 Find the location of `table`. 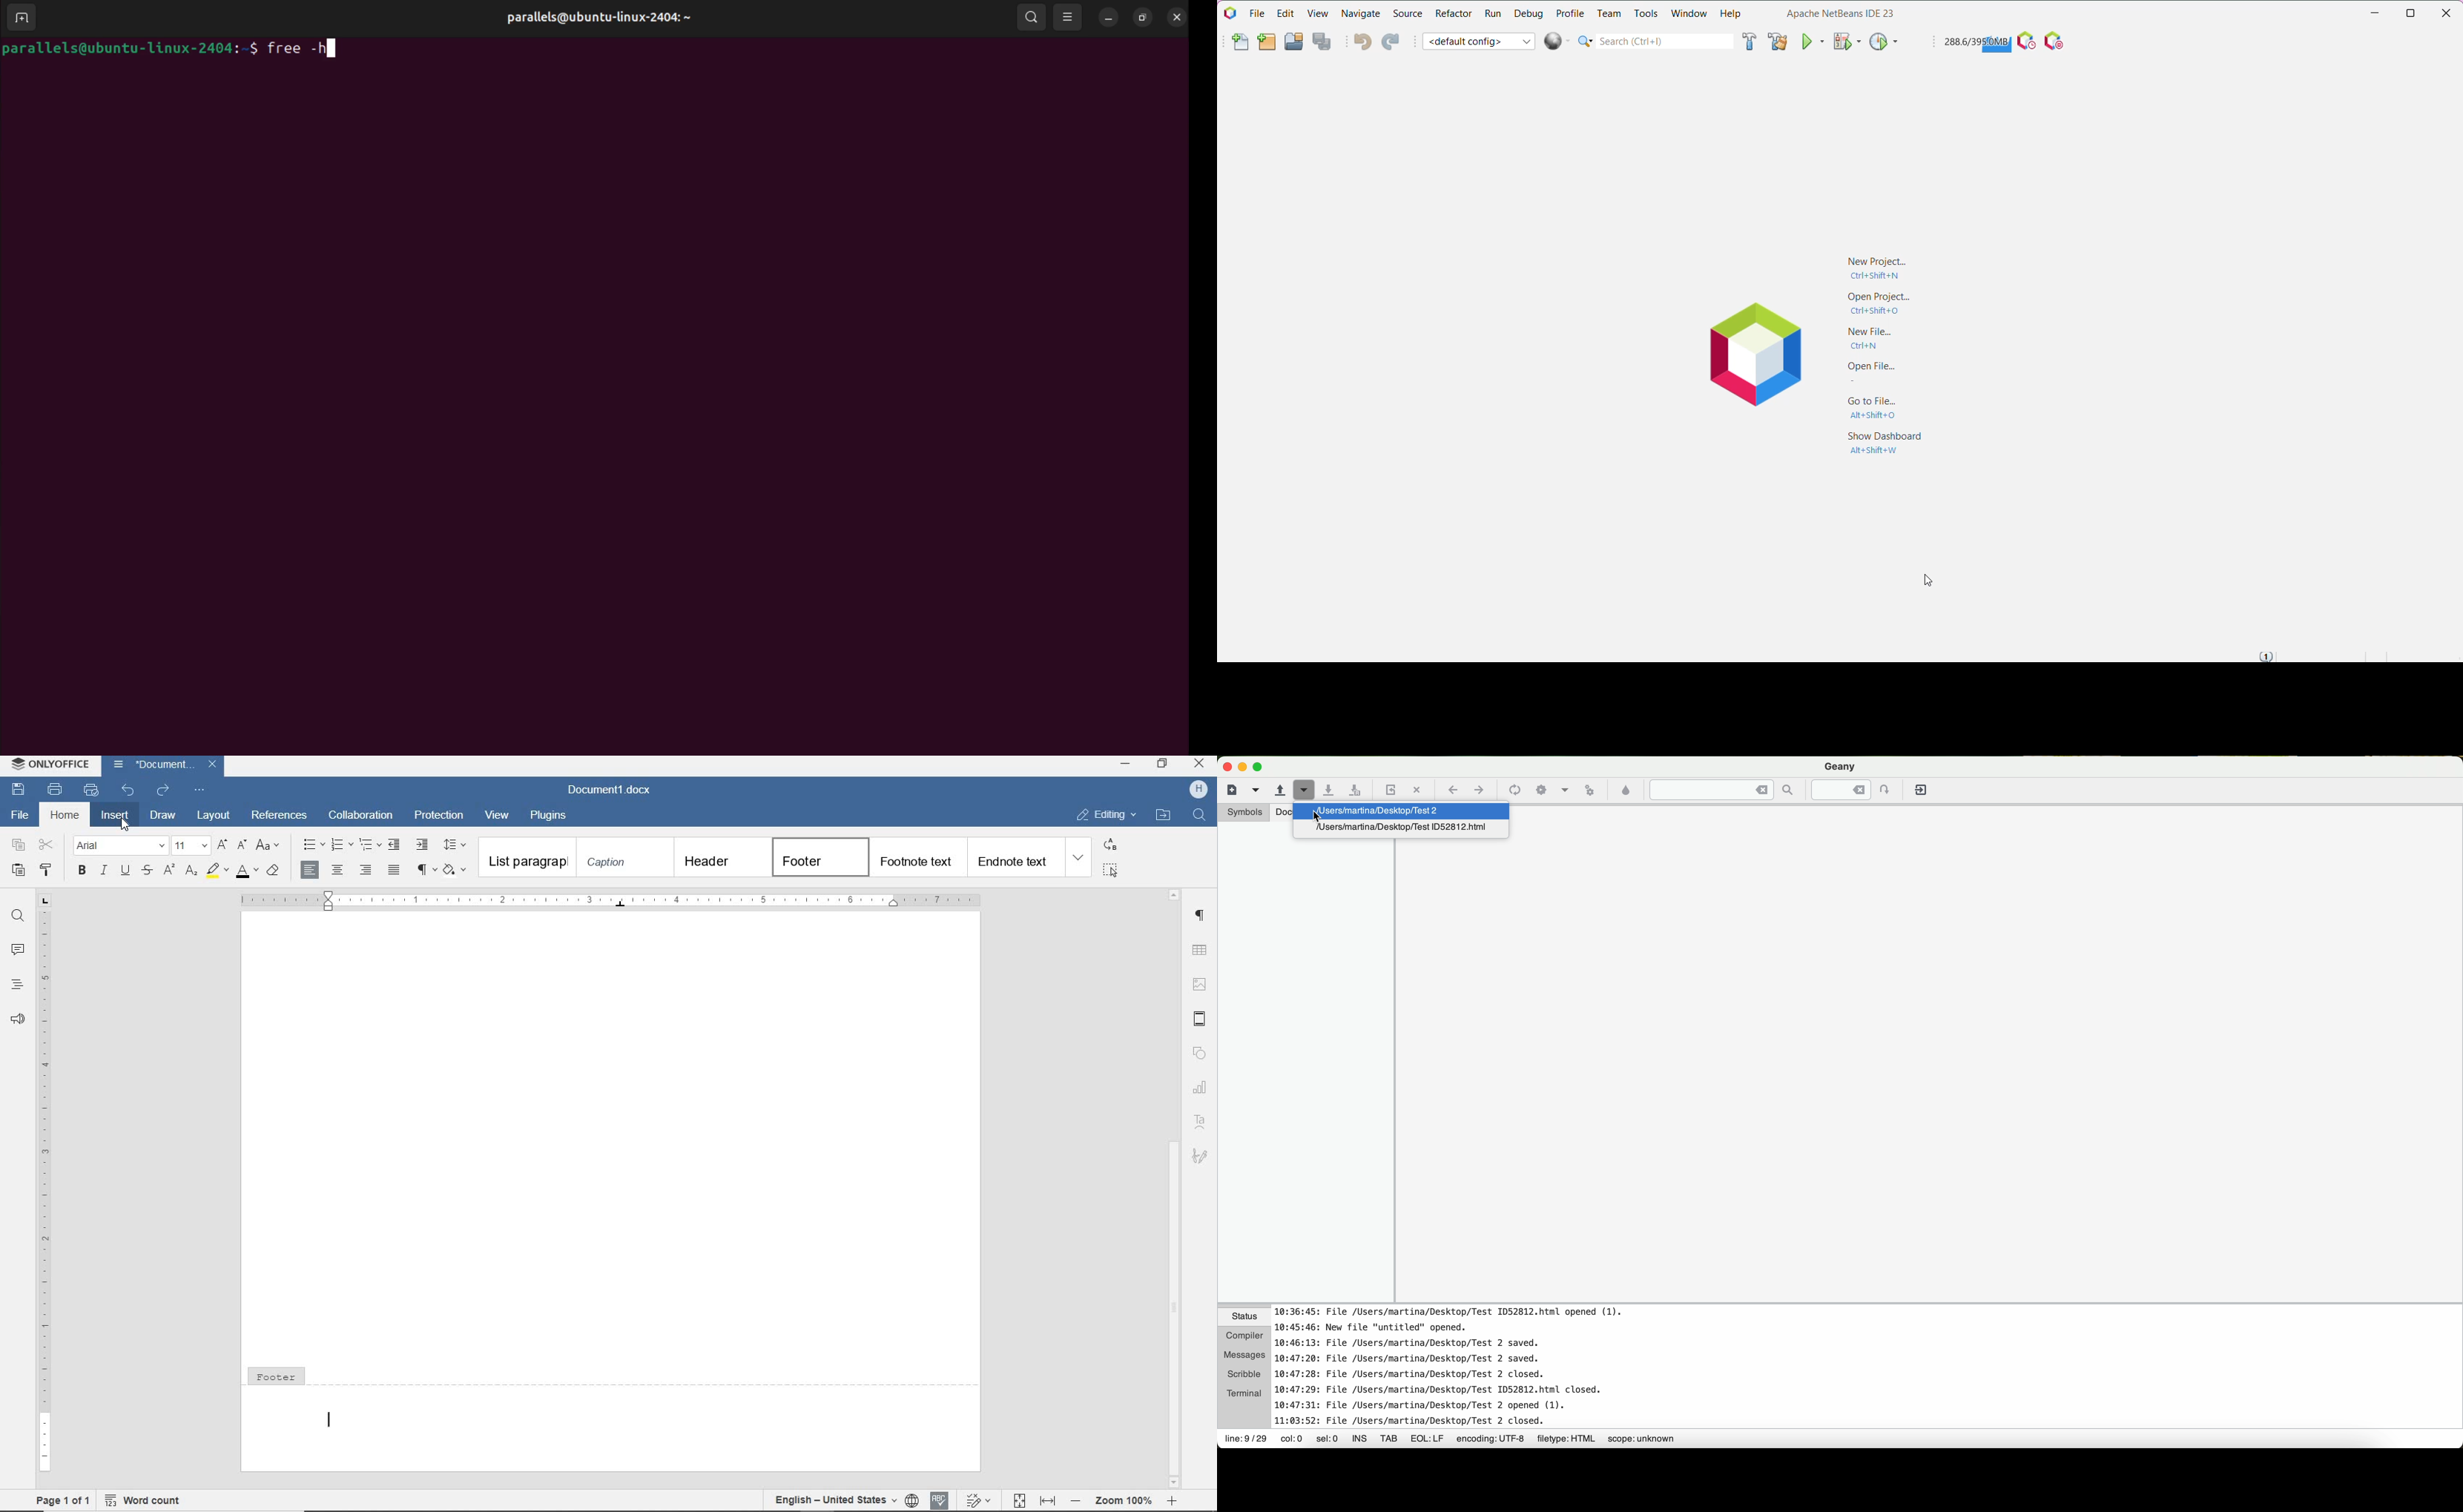

table is located at coordinates (1201, 949).